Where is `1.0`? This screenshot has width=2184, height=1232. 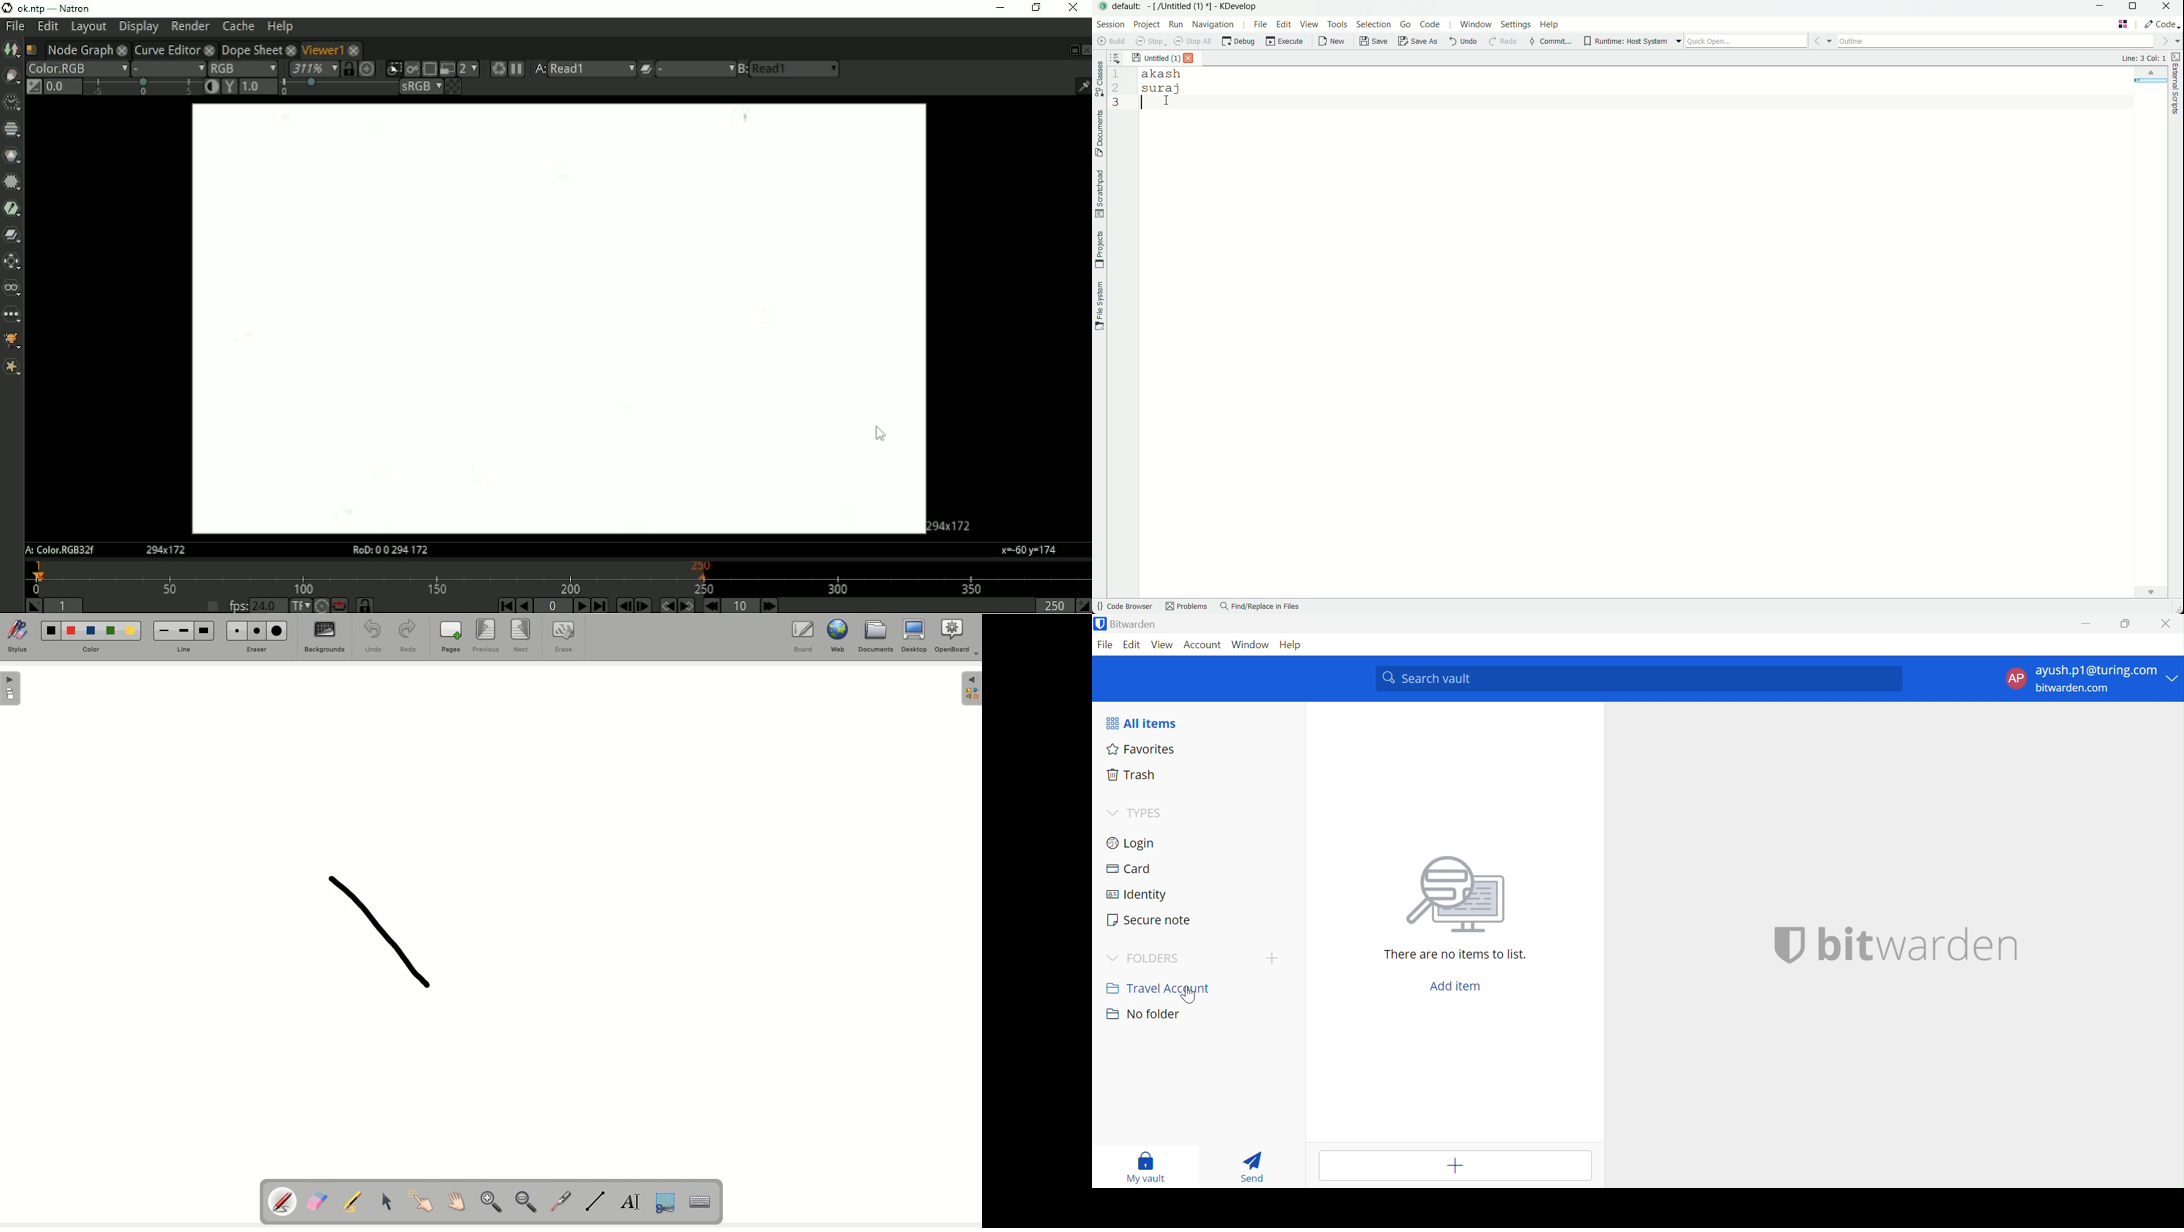 1.0 is located at coordinates (258, 86).